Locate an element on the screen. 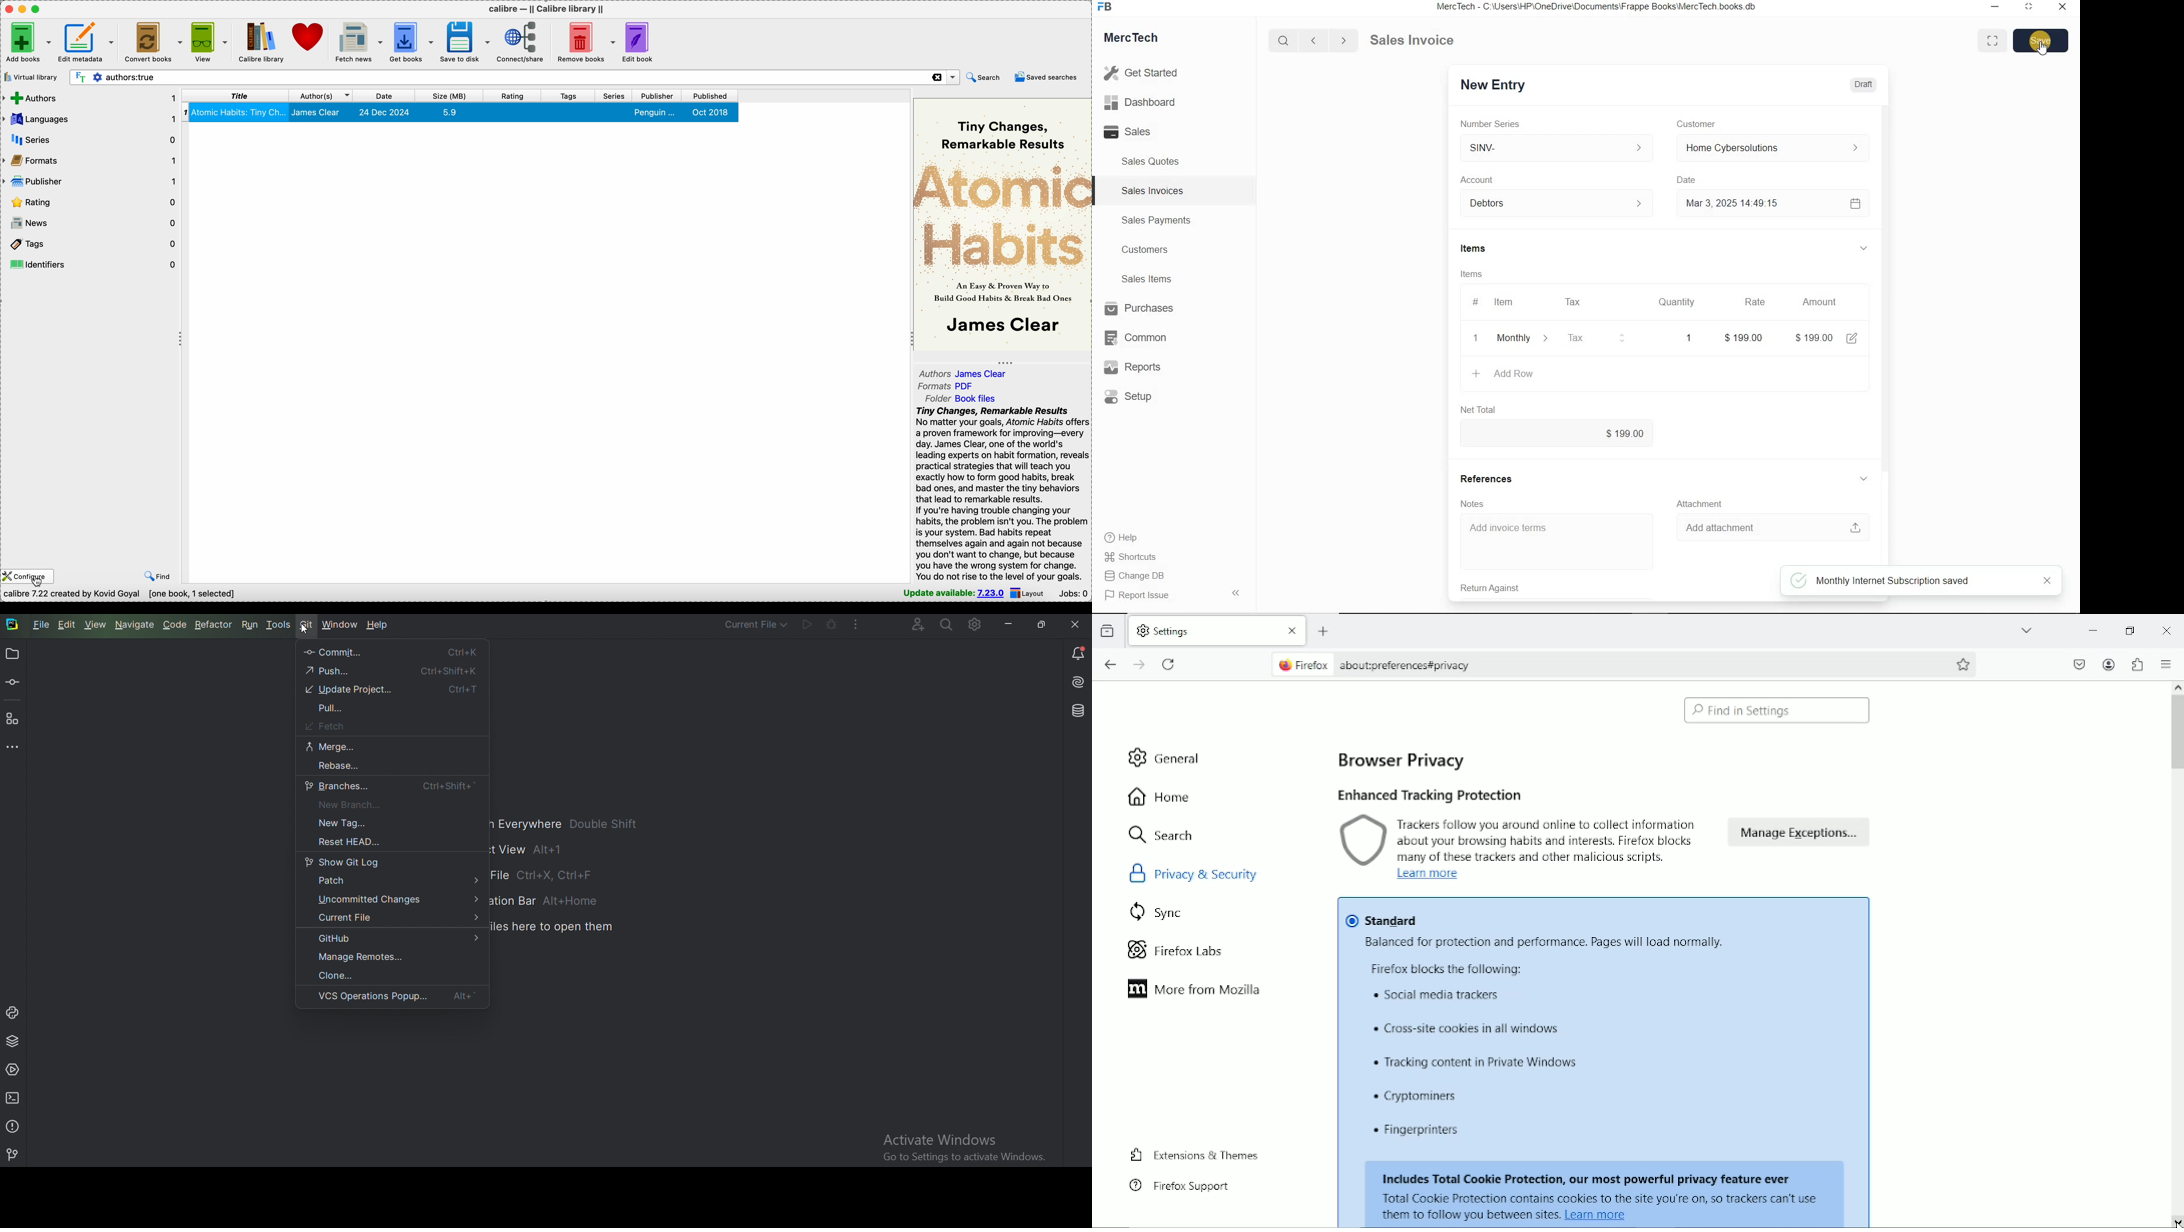 The width and height of the screenshot is (2184, 1232). tags is located at coordinates (91, 243).